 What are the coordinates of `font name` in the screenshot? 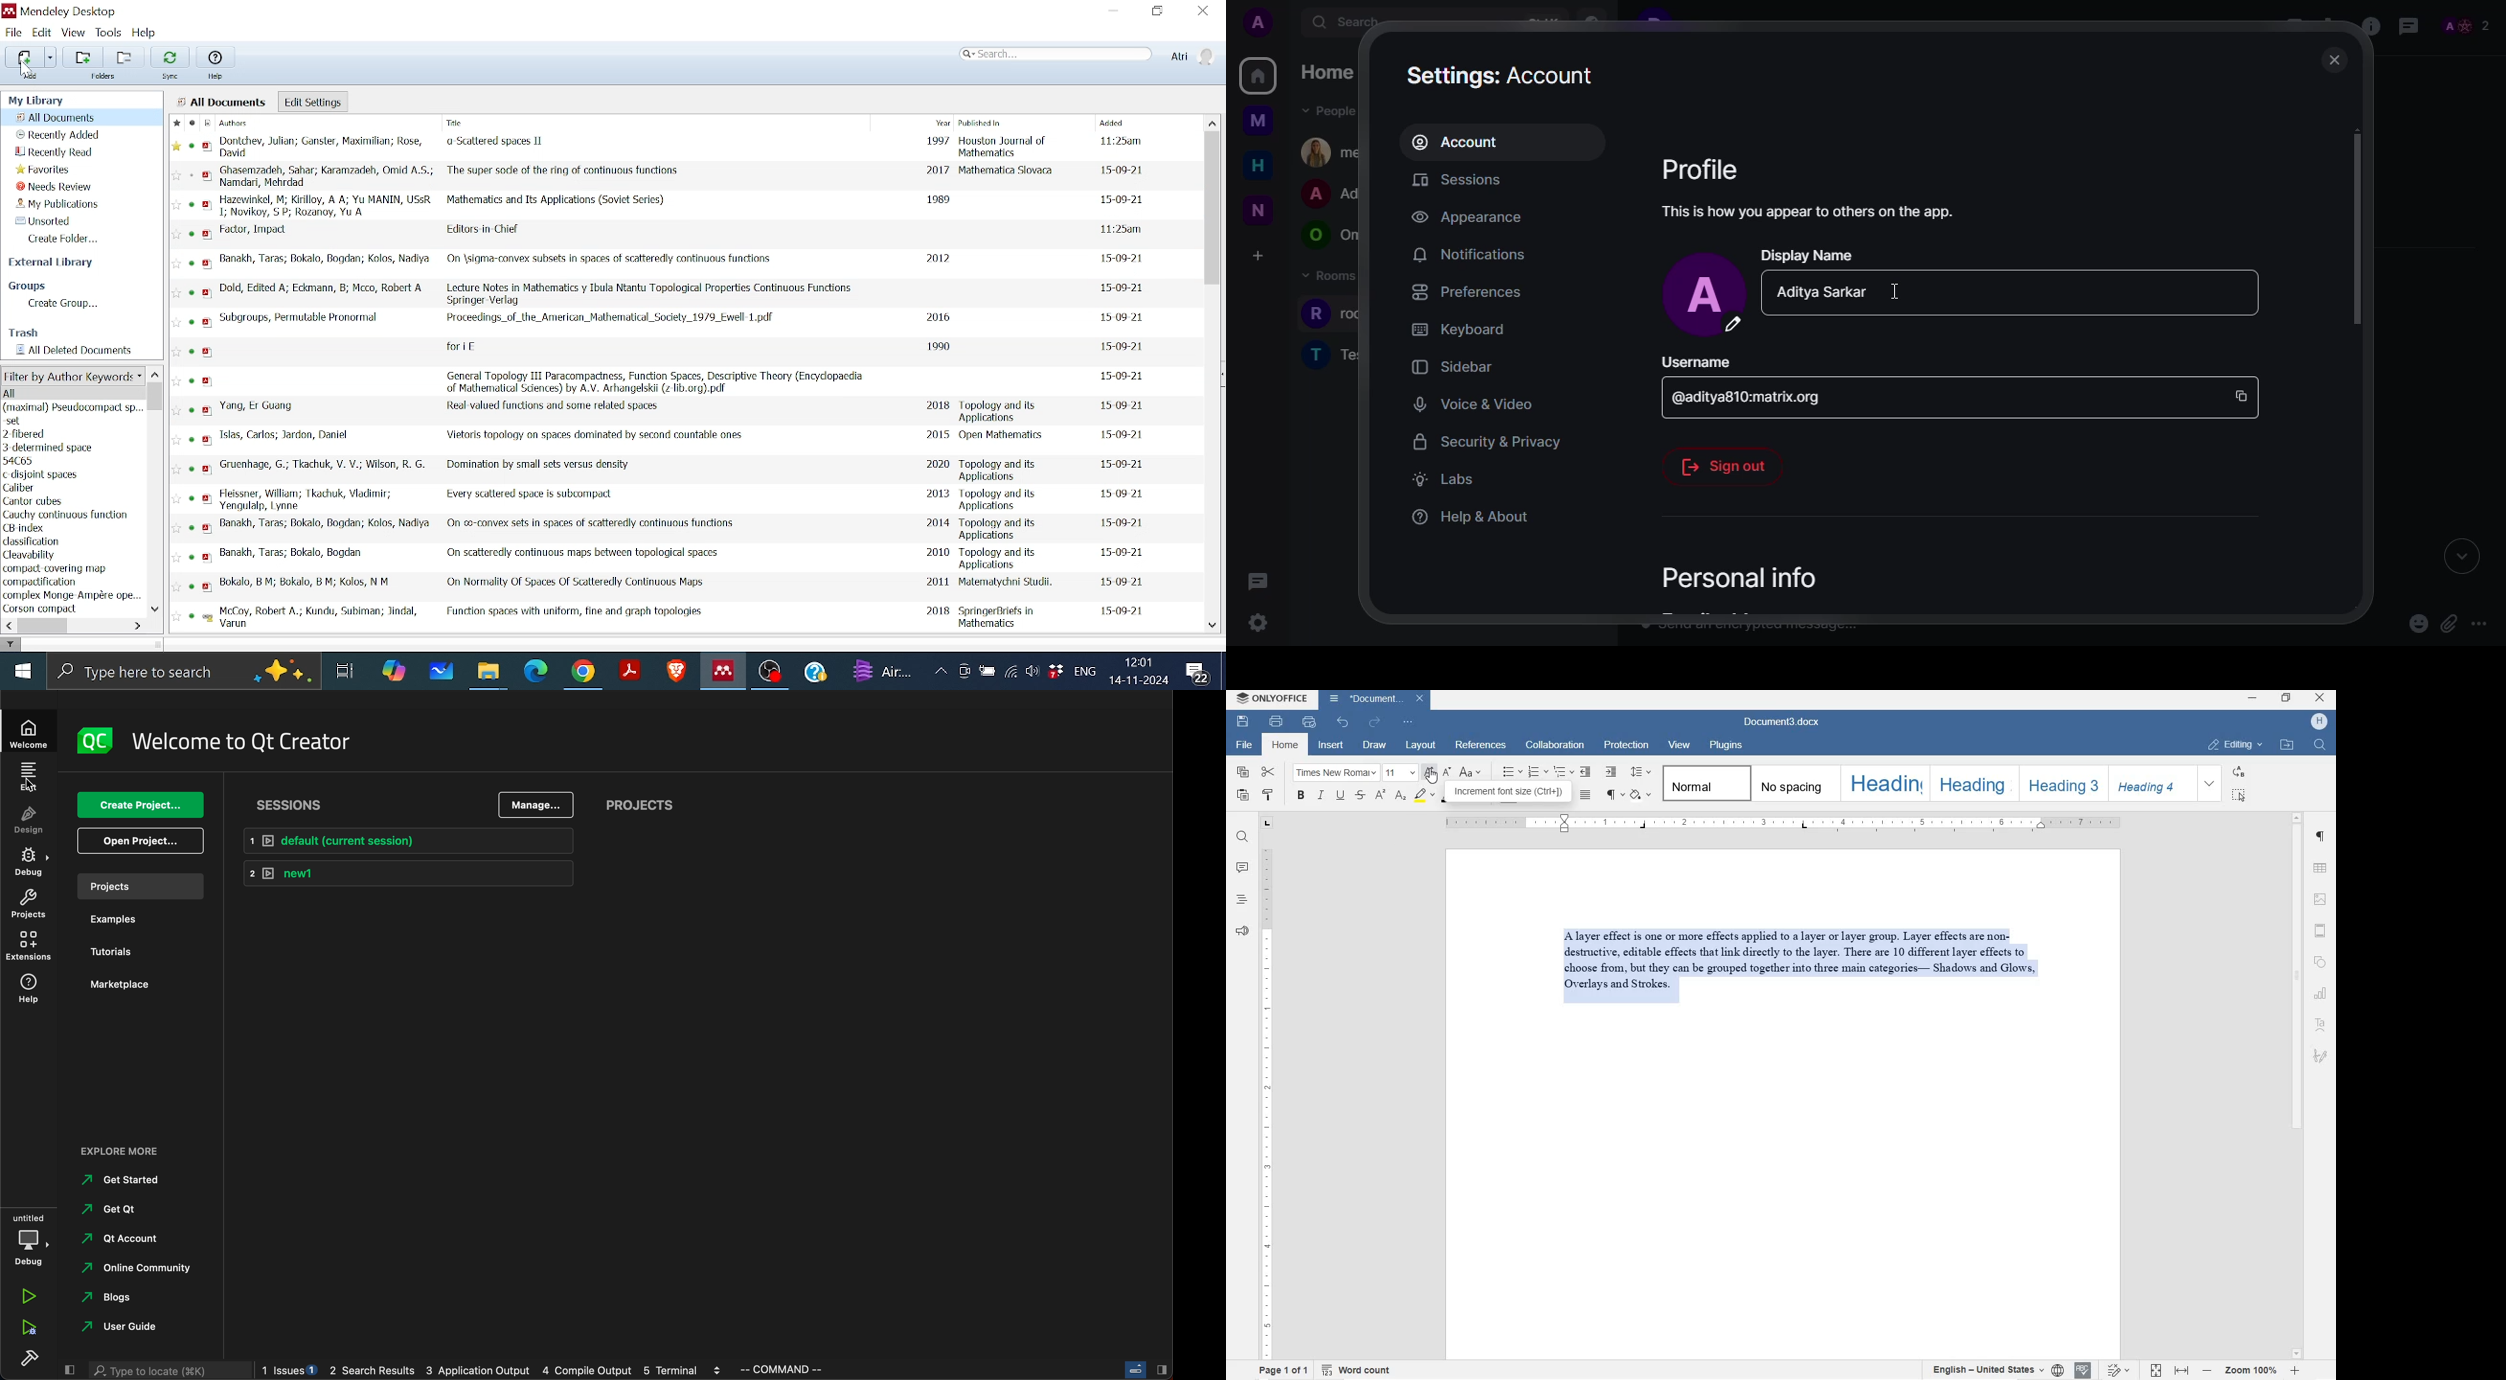 It's located at (1335, 772).